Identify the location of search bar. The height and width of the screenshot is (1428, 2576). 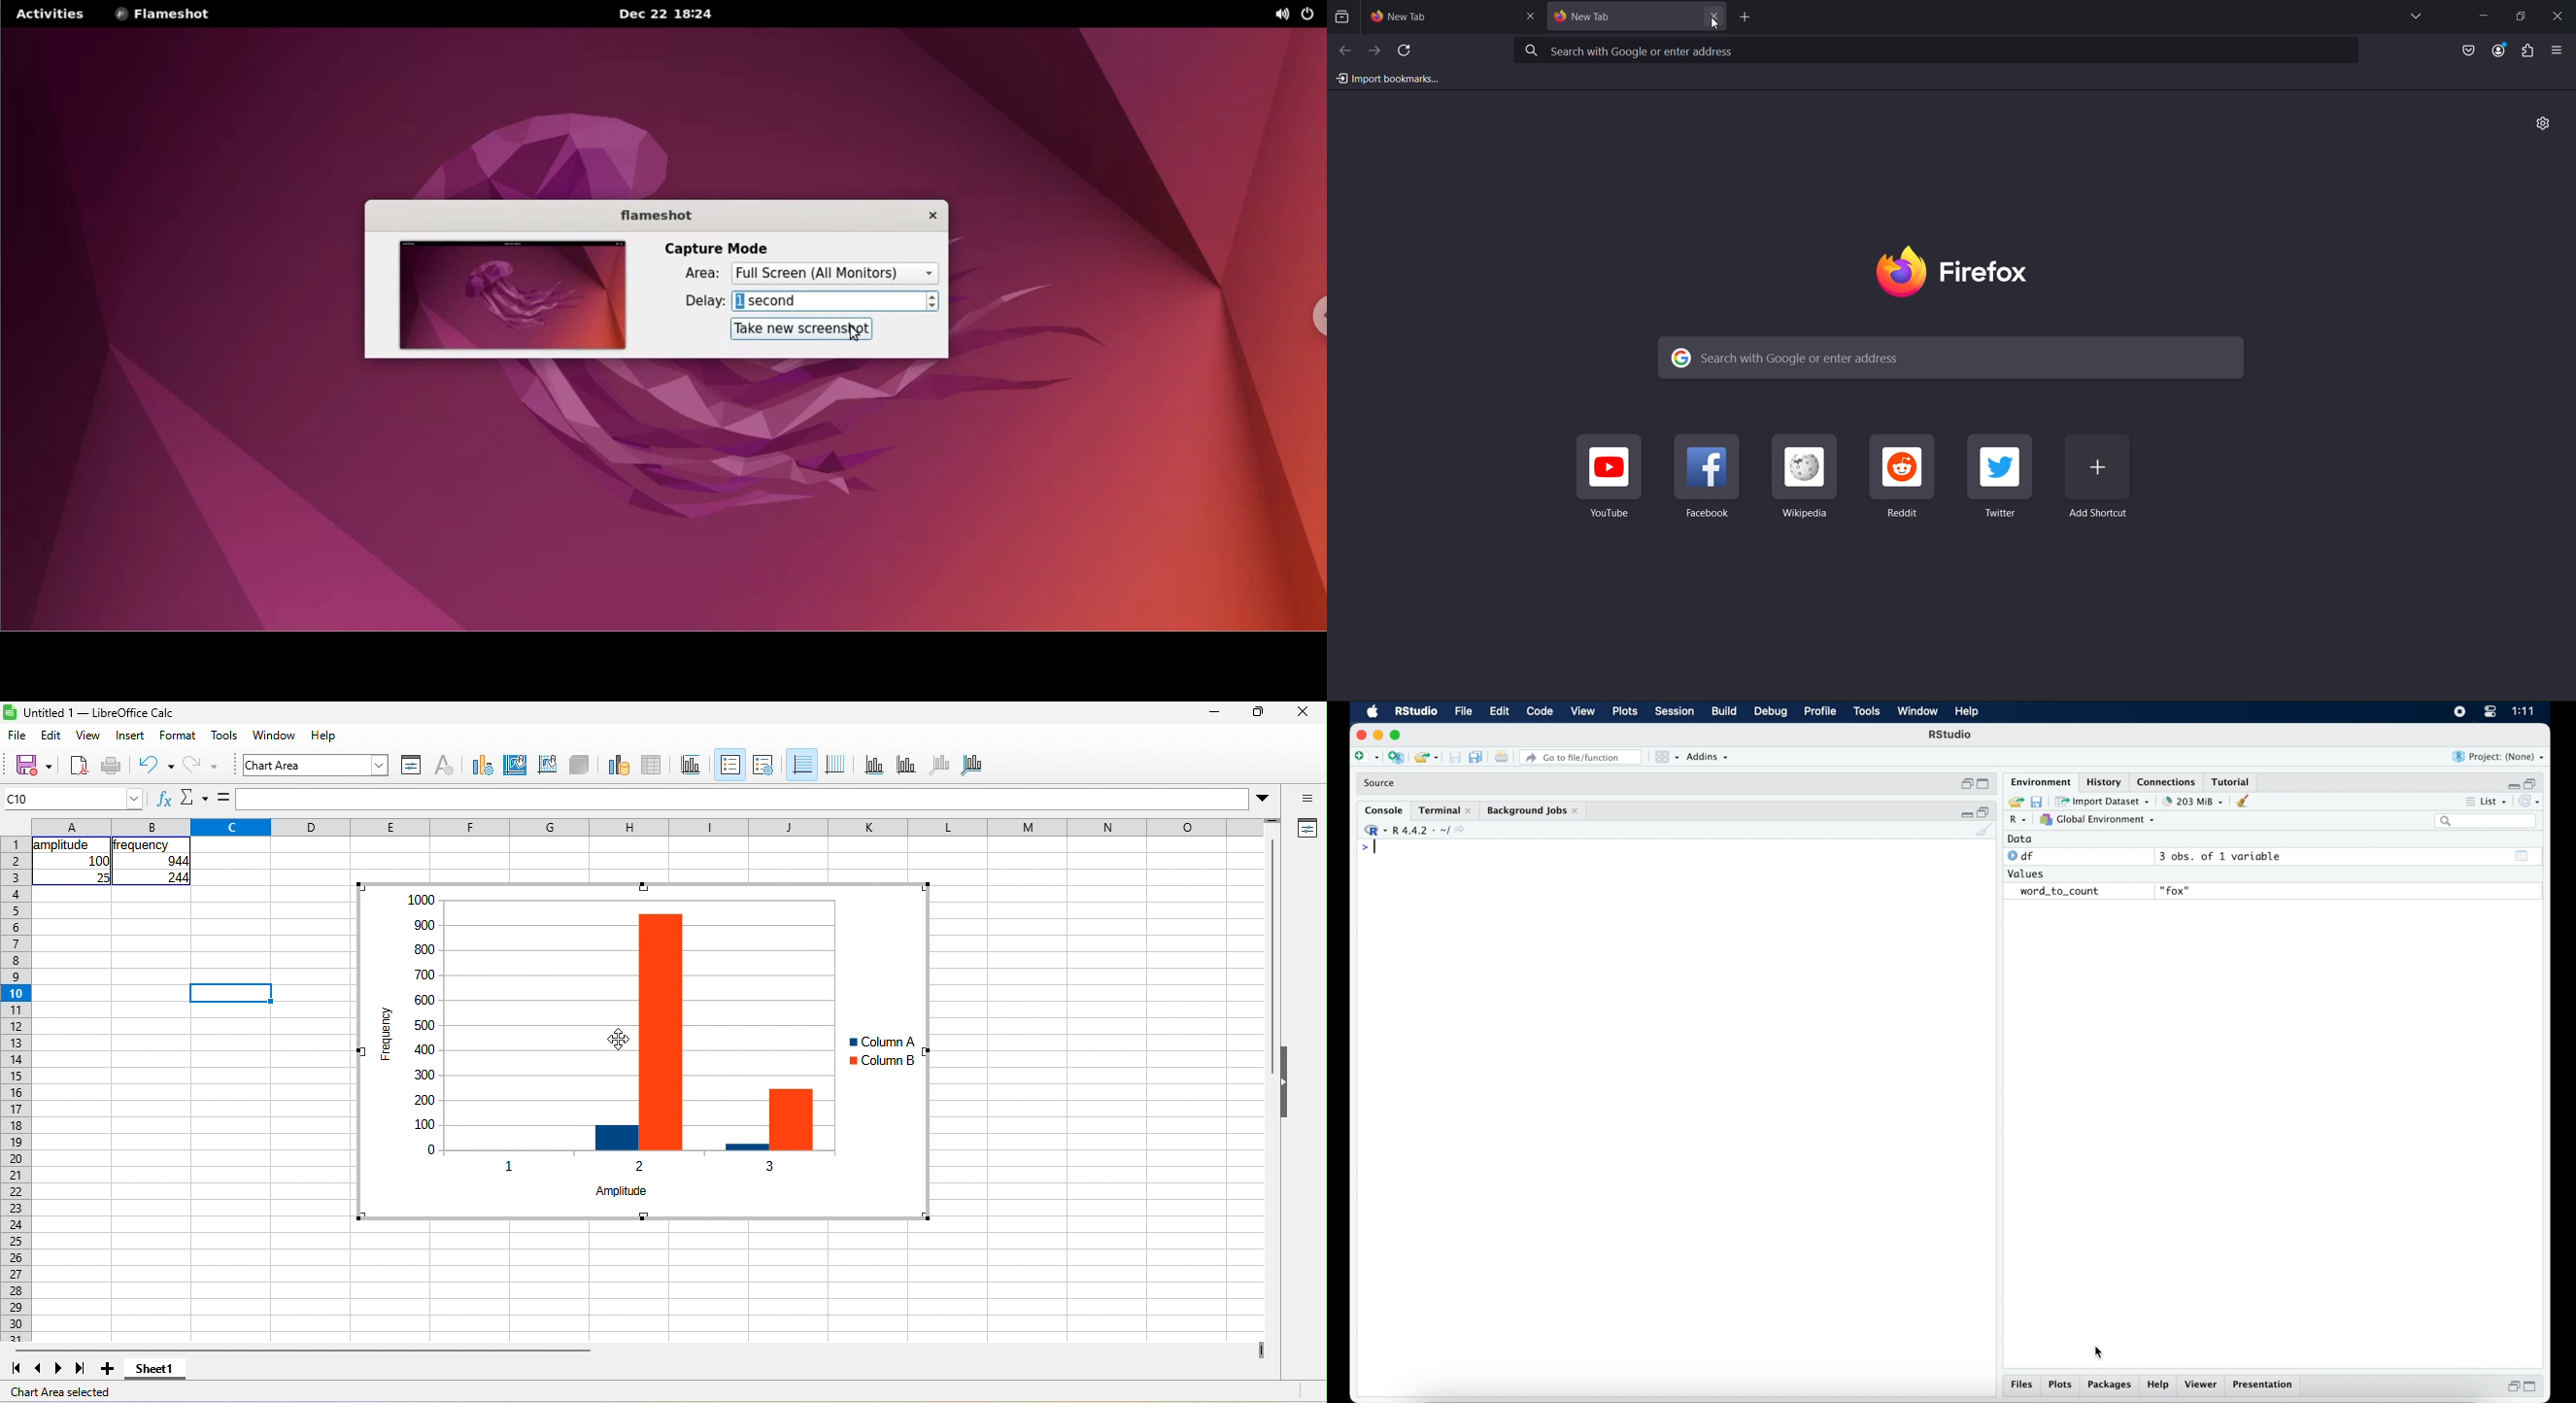
(2488, 821).